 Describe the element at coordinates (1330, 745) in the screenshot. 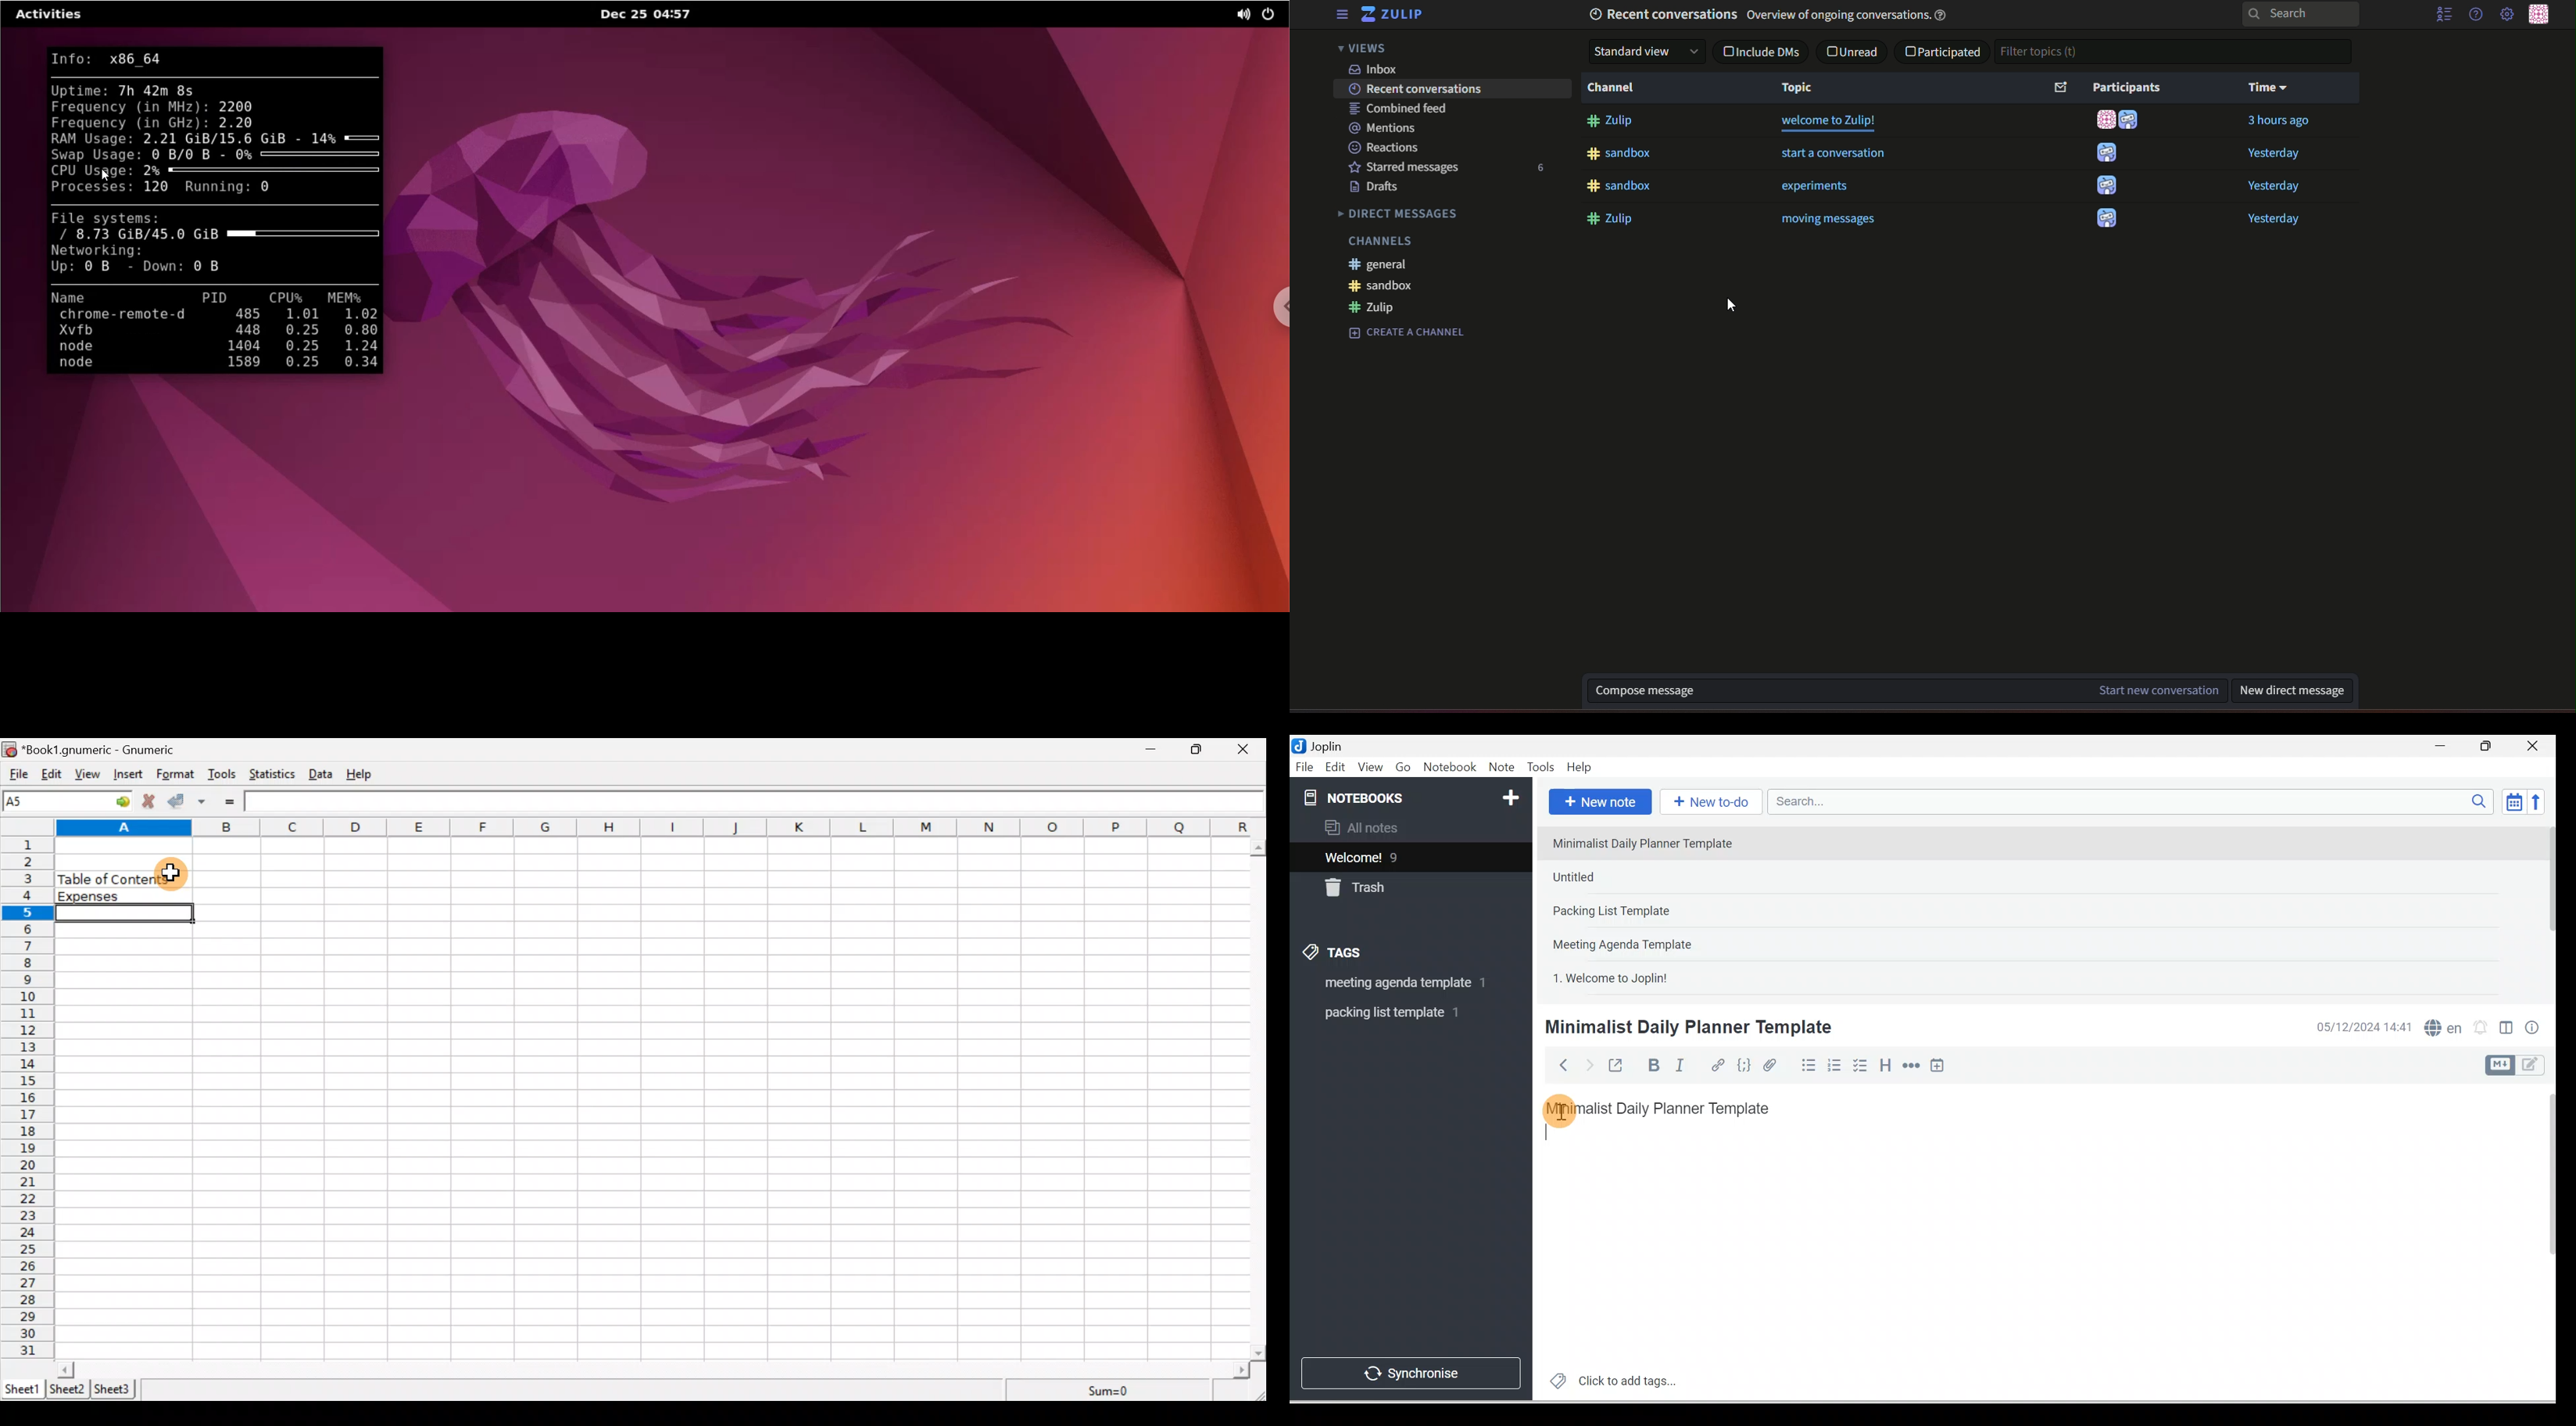

I see `Joplin` at that location.